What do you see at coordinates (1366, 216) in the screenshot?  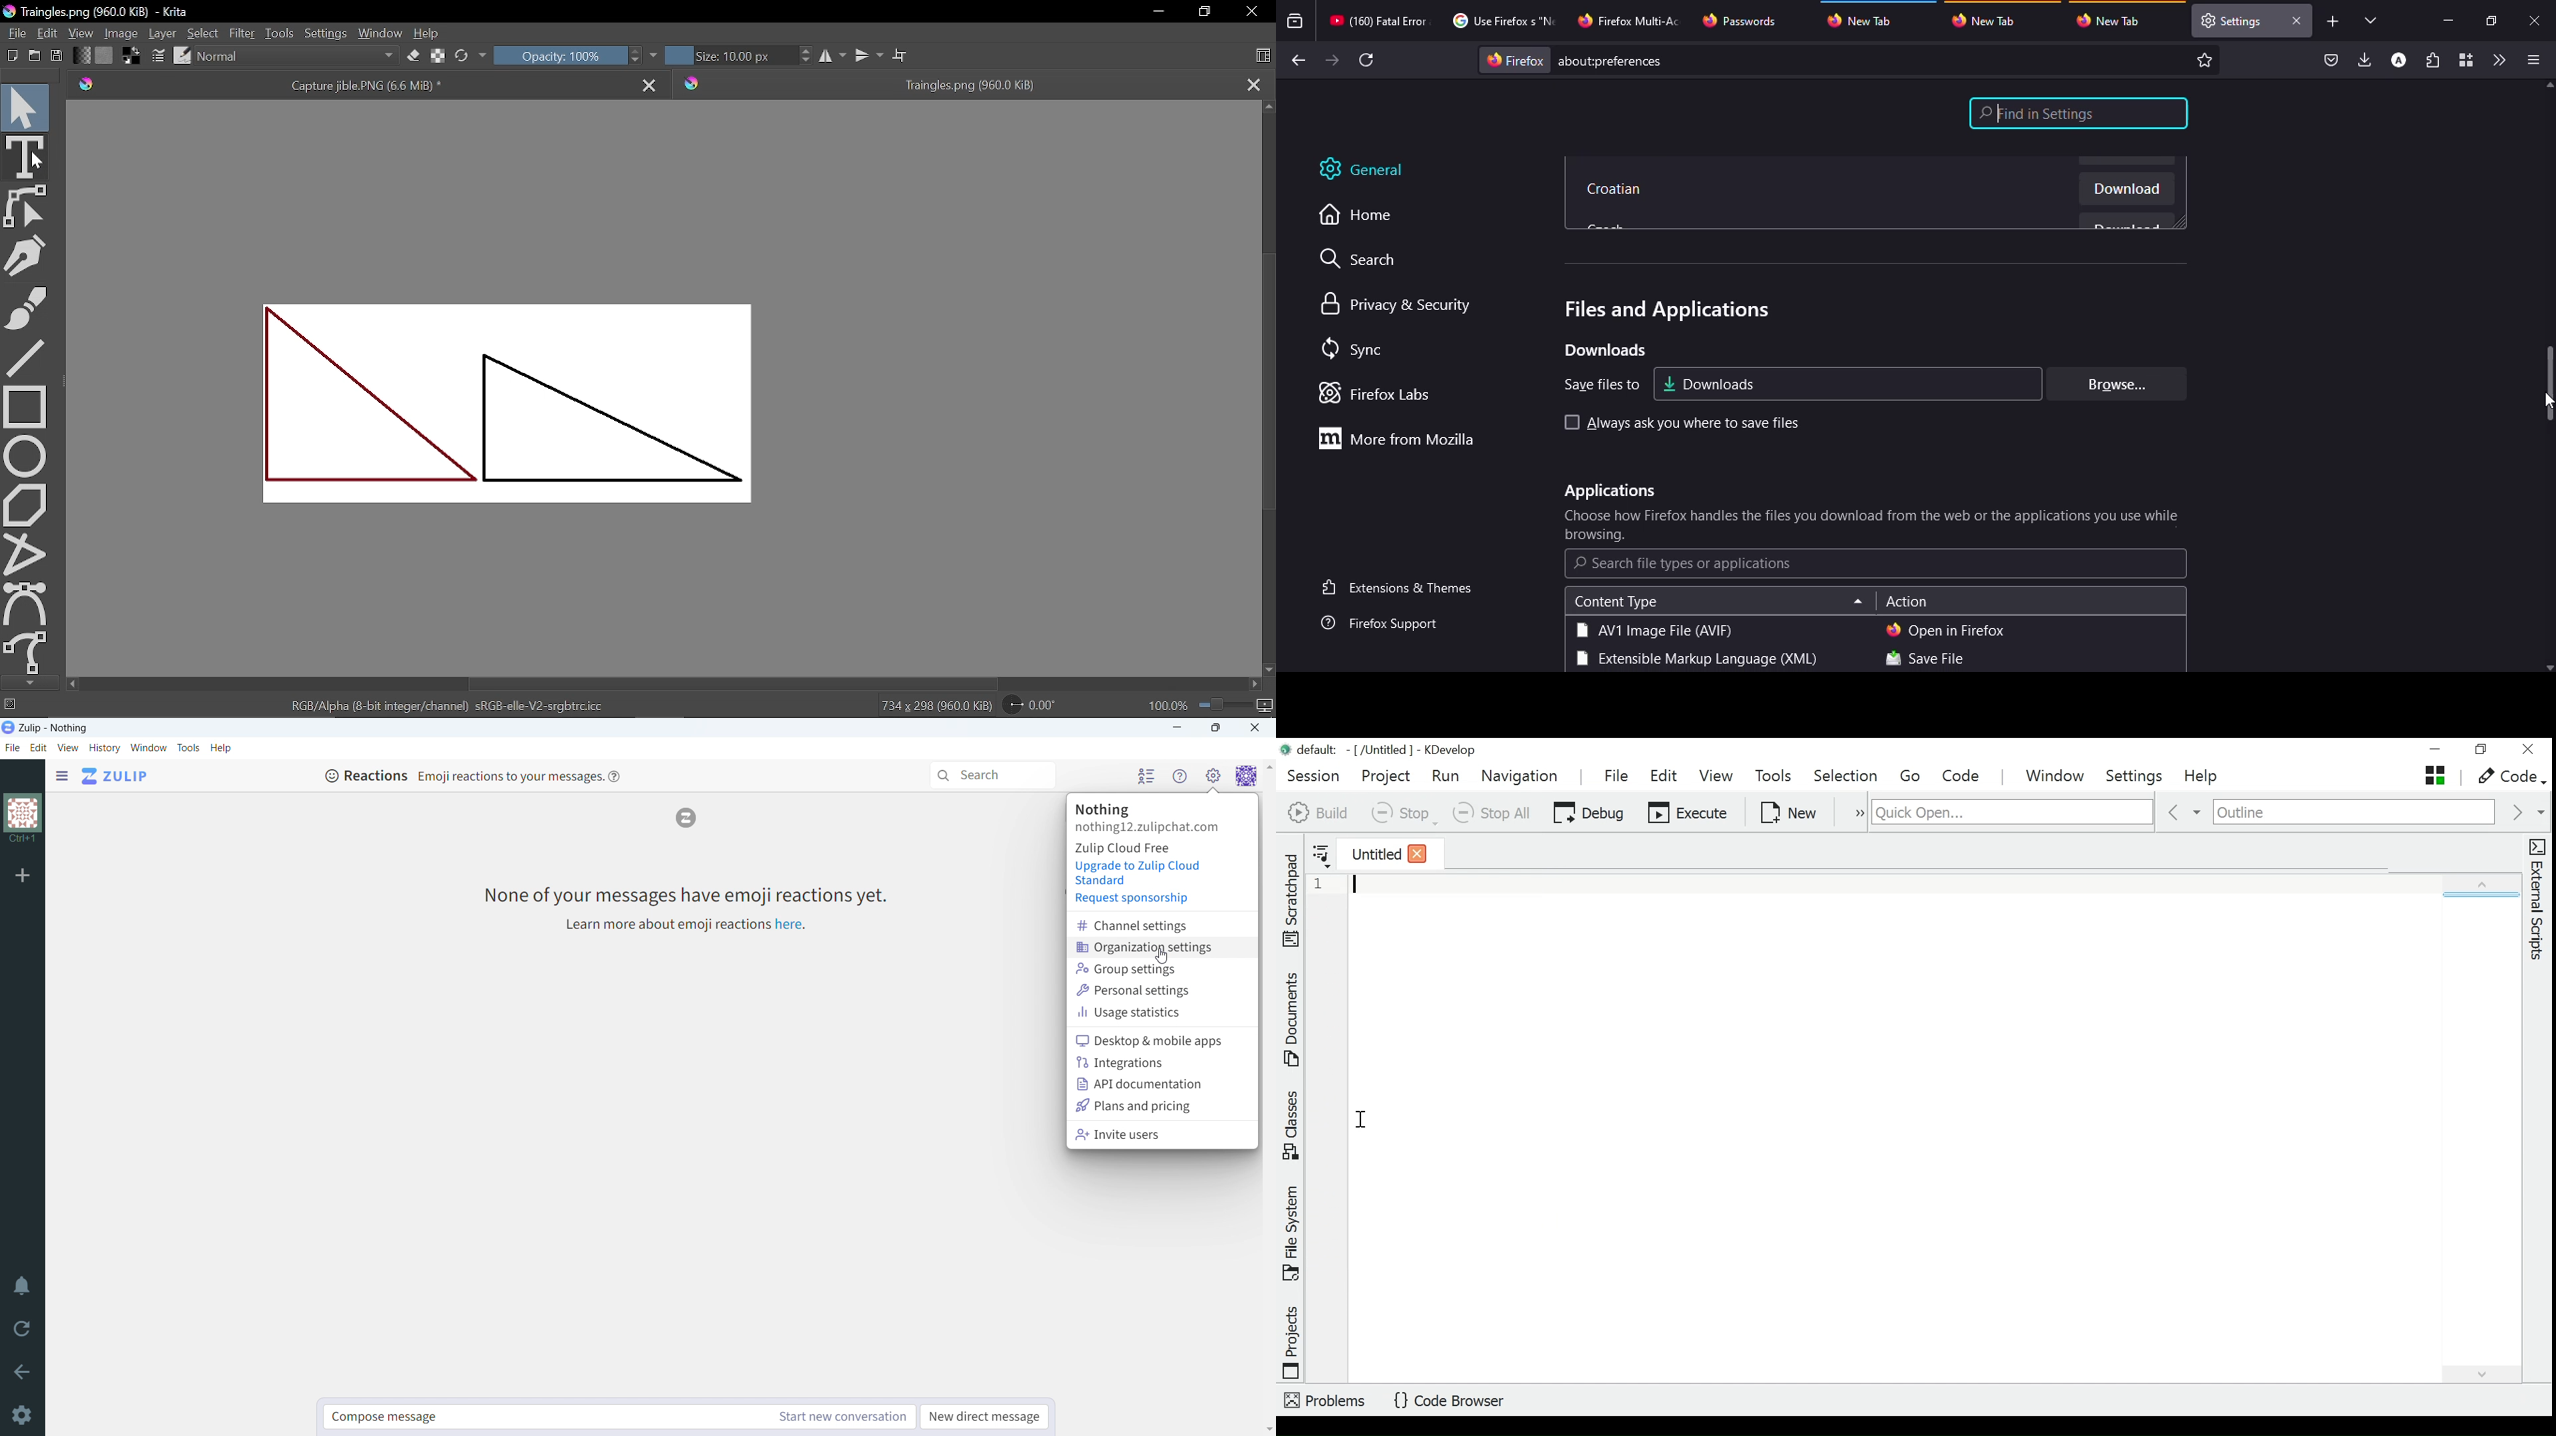 I see `home` at bounding box center [1366, 216].